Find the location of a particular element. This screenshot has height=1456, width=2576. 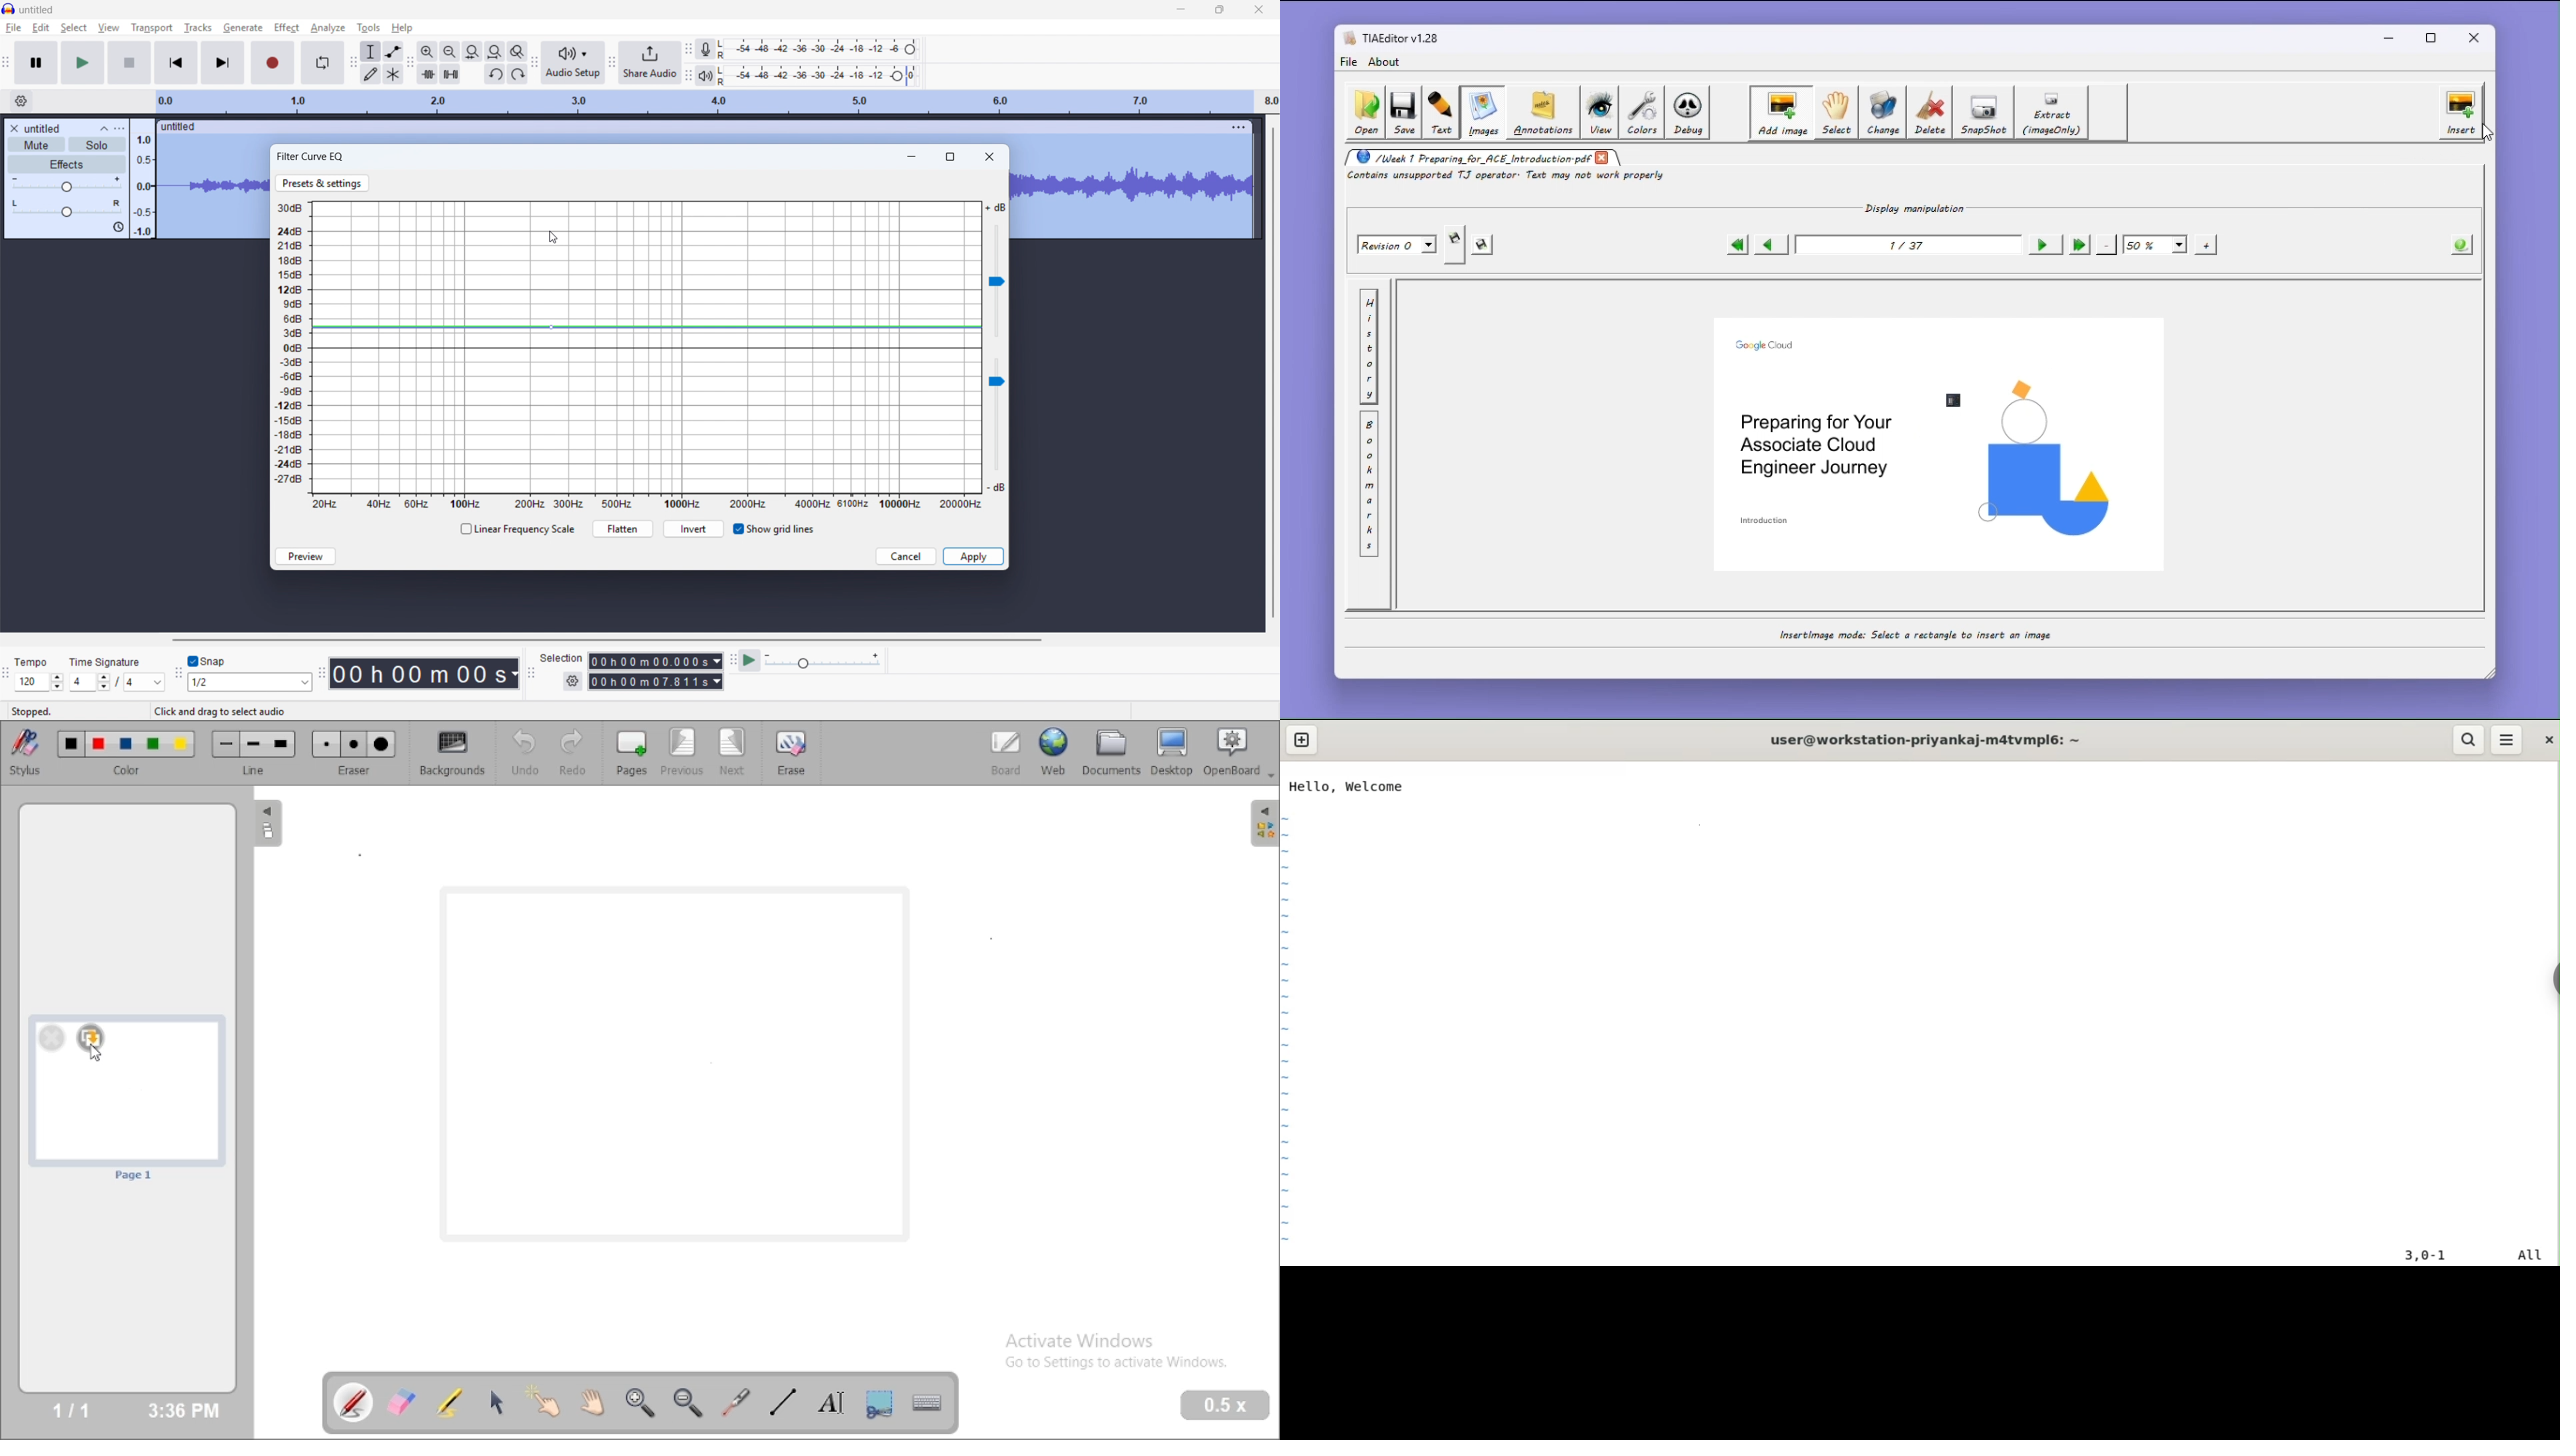

generate is located at coordinates (243, 27).